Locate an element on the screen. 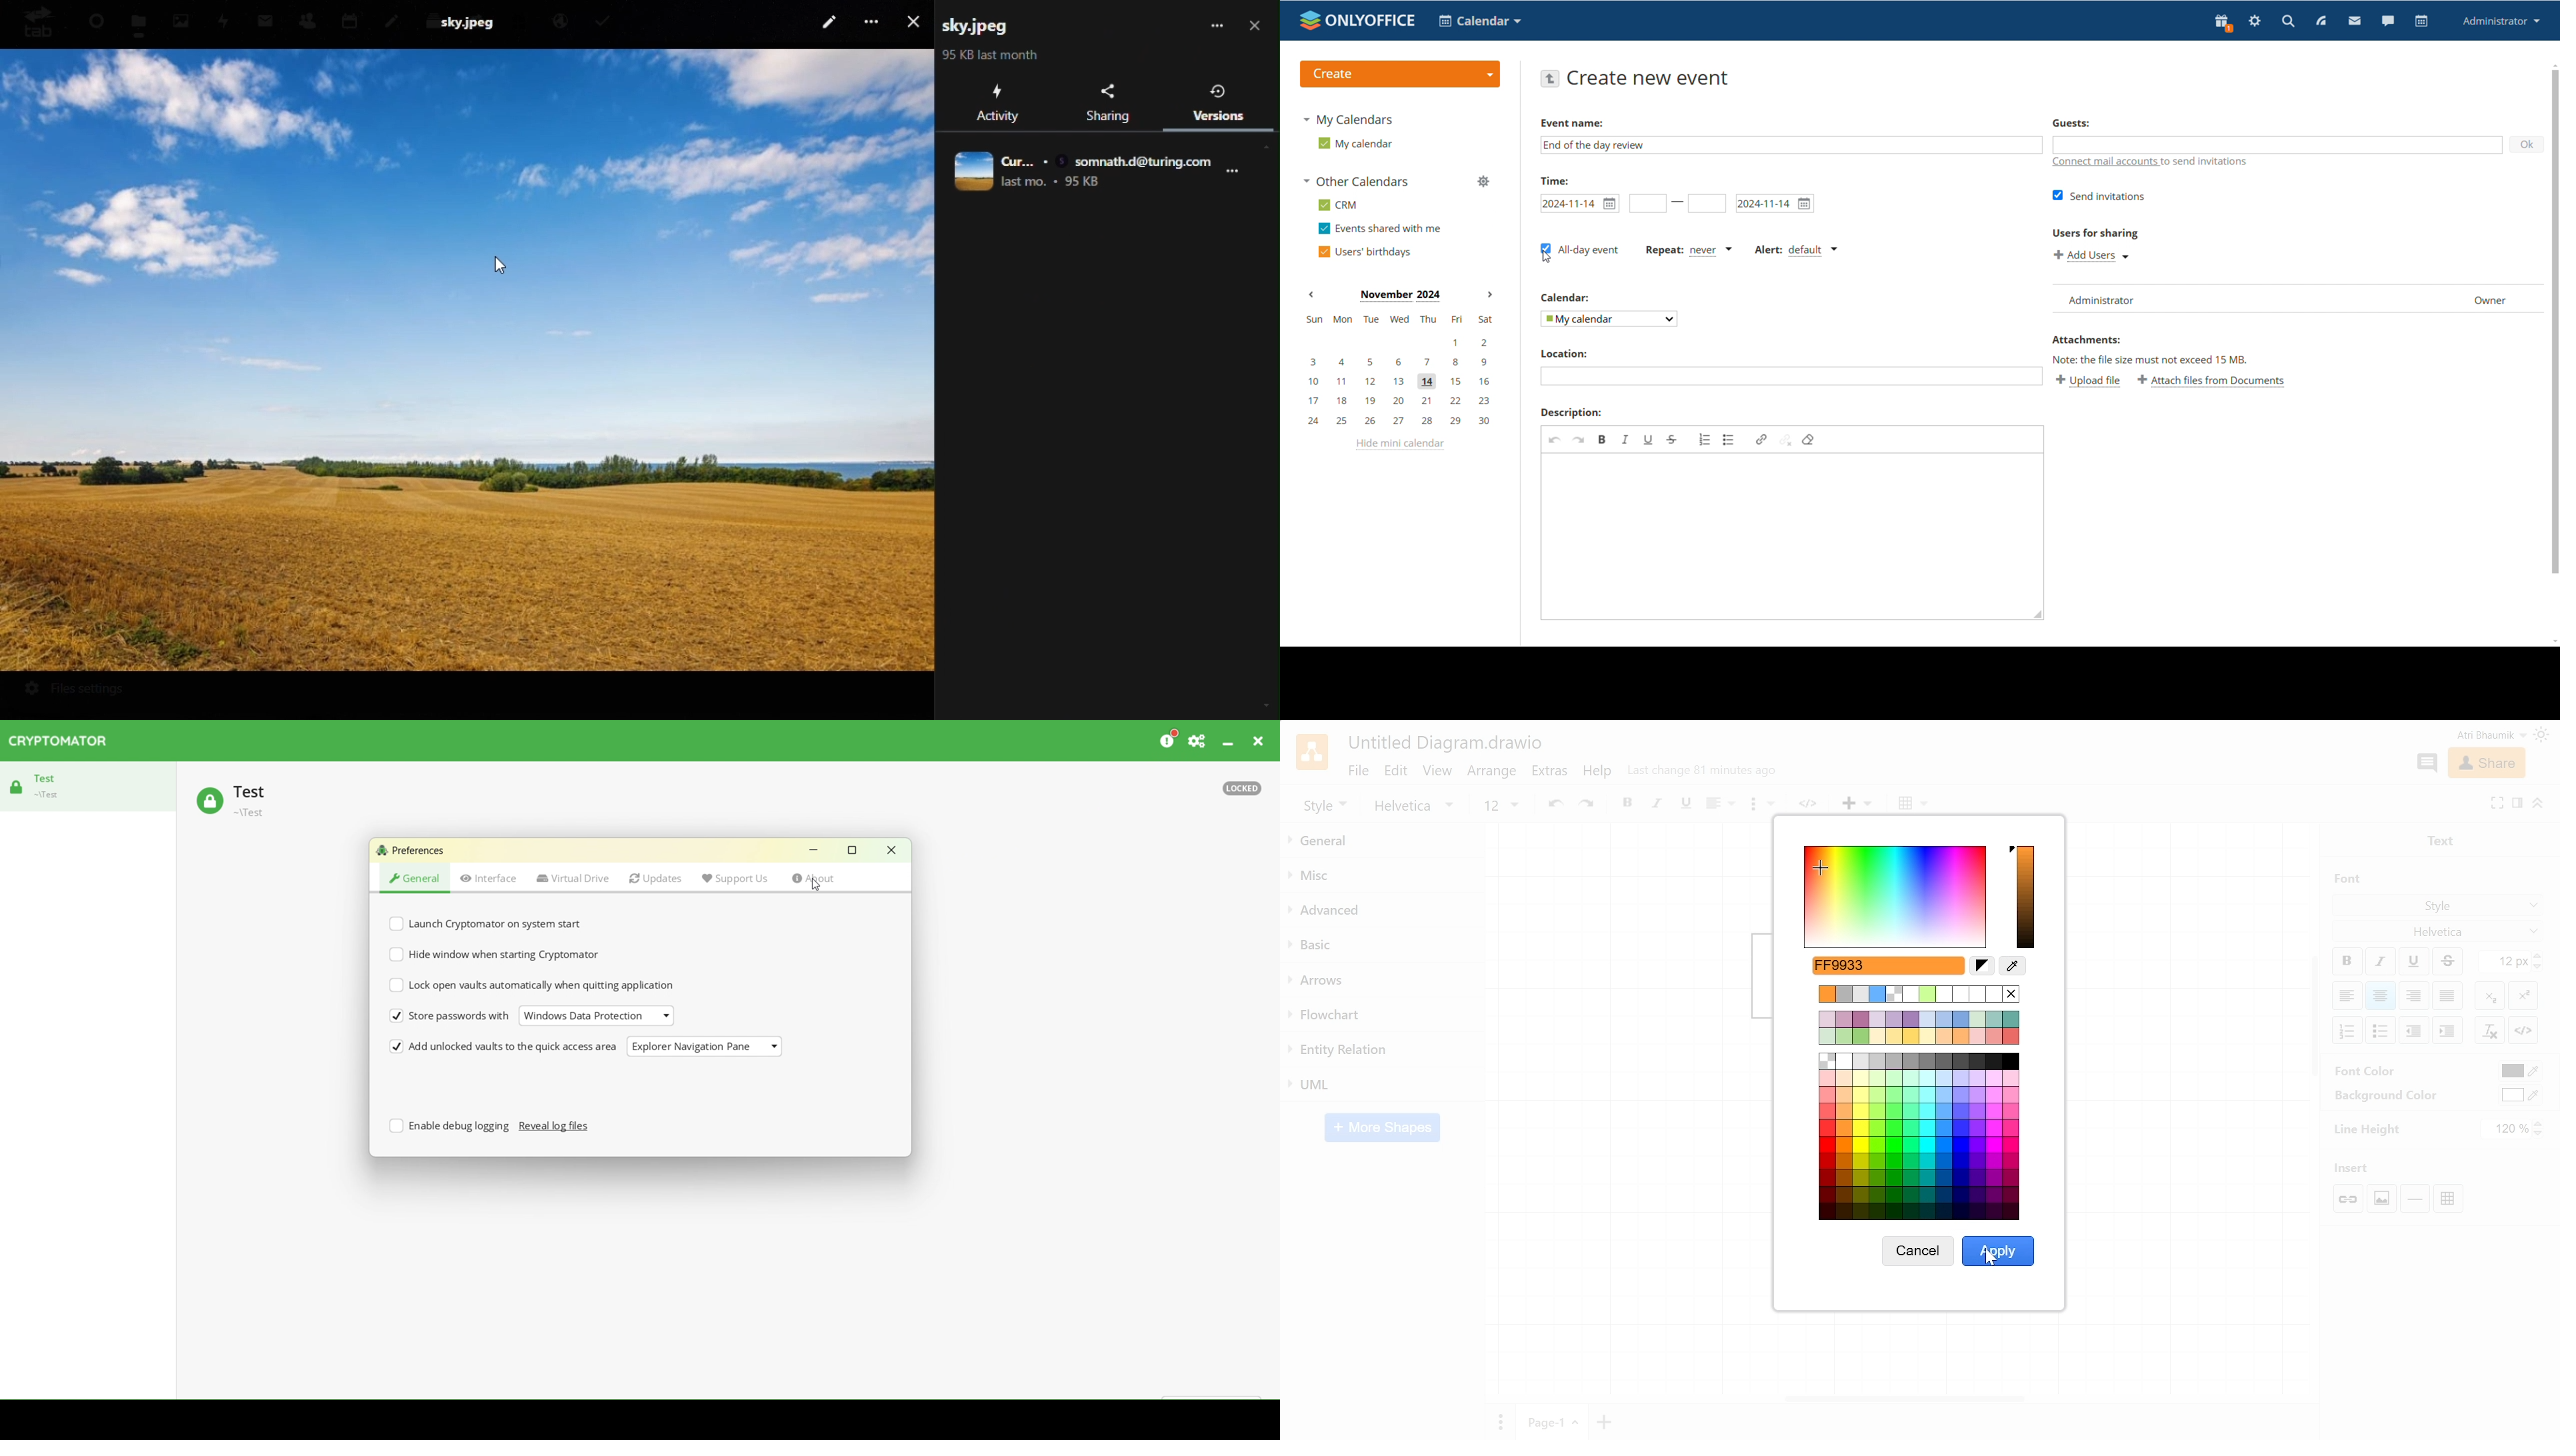  17, 18, 19, 20, 21, 22, 23 is located at coordinates (1403, 401).